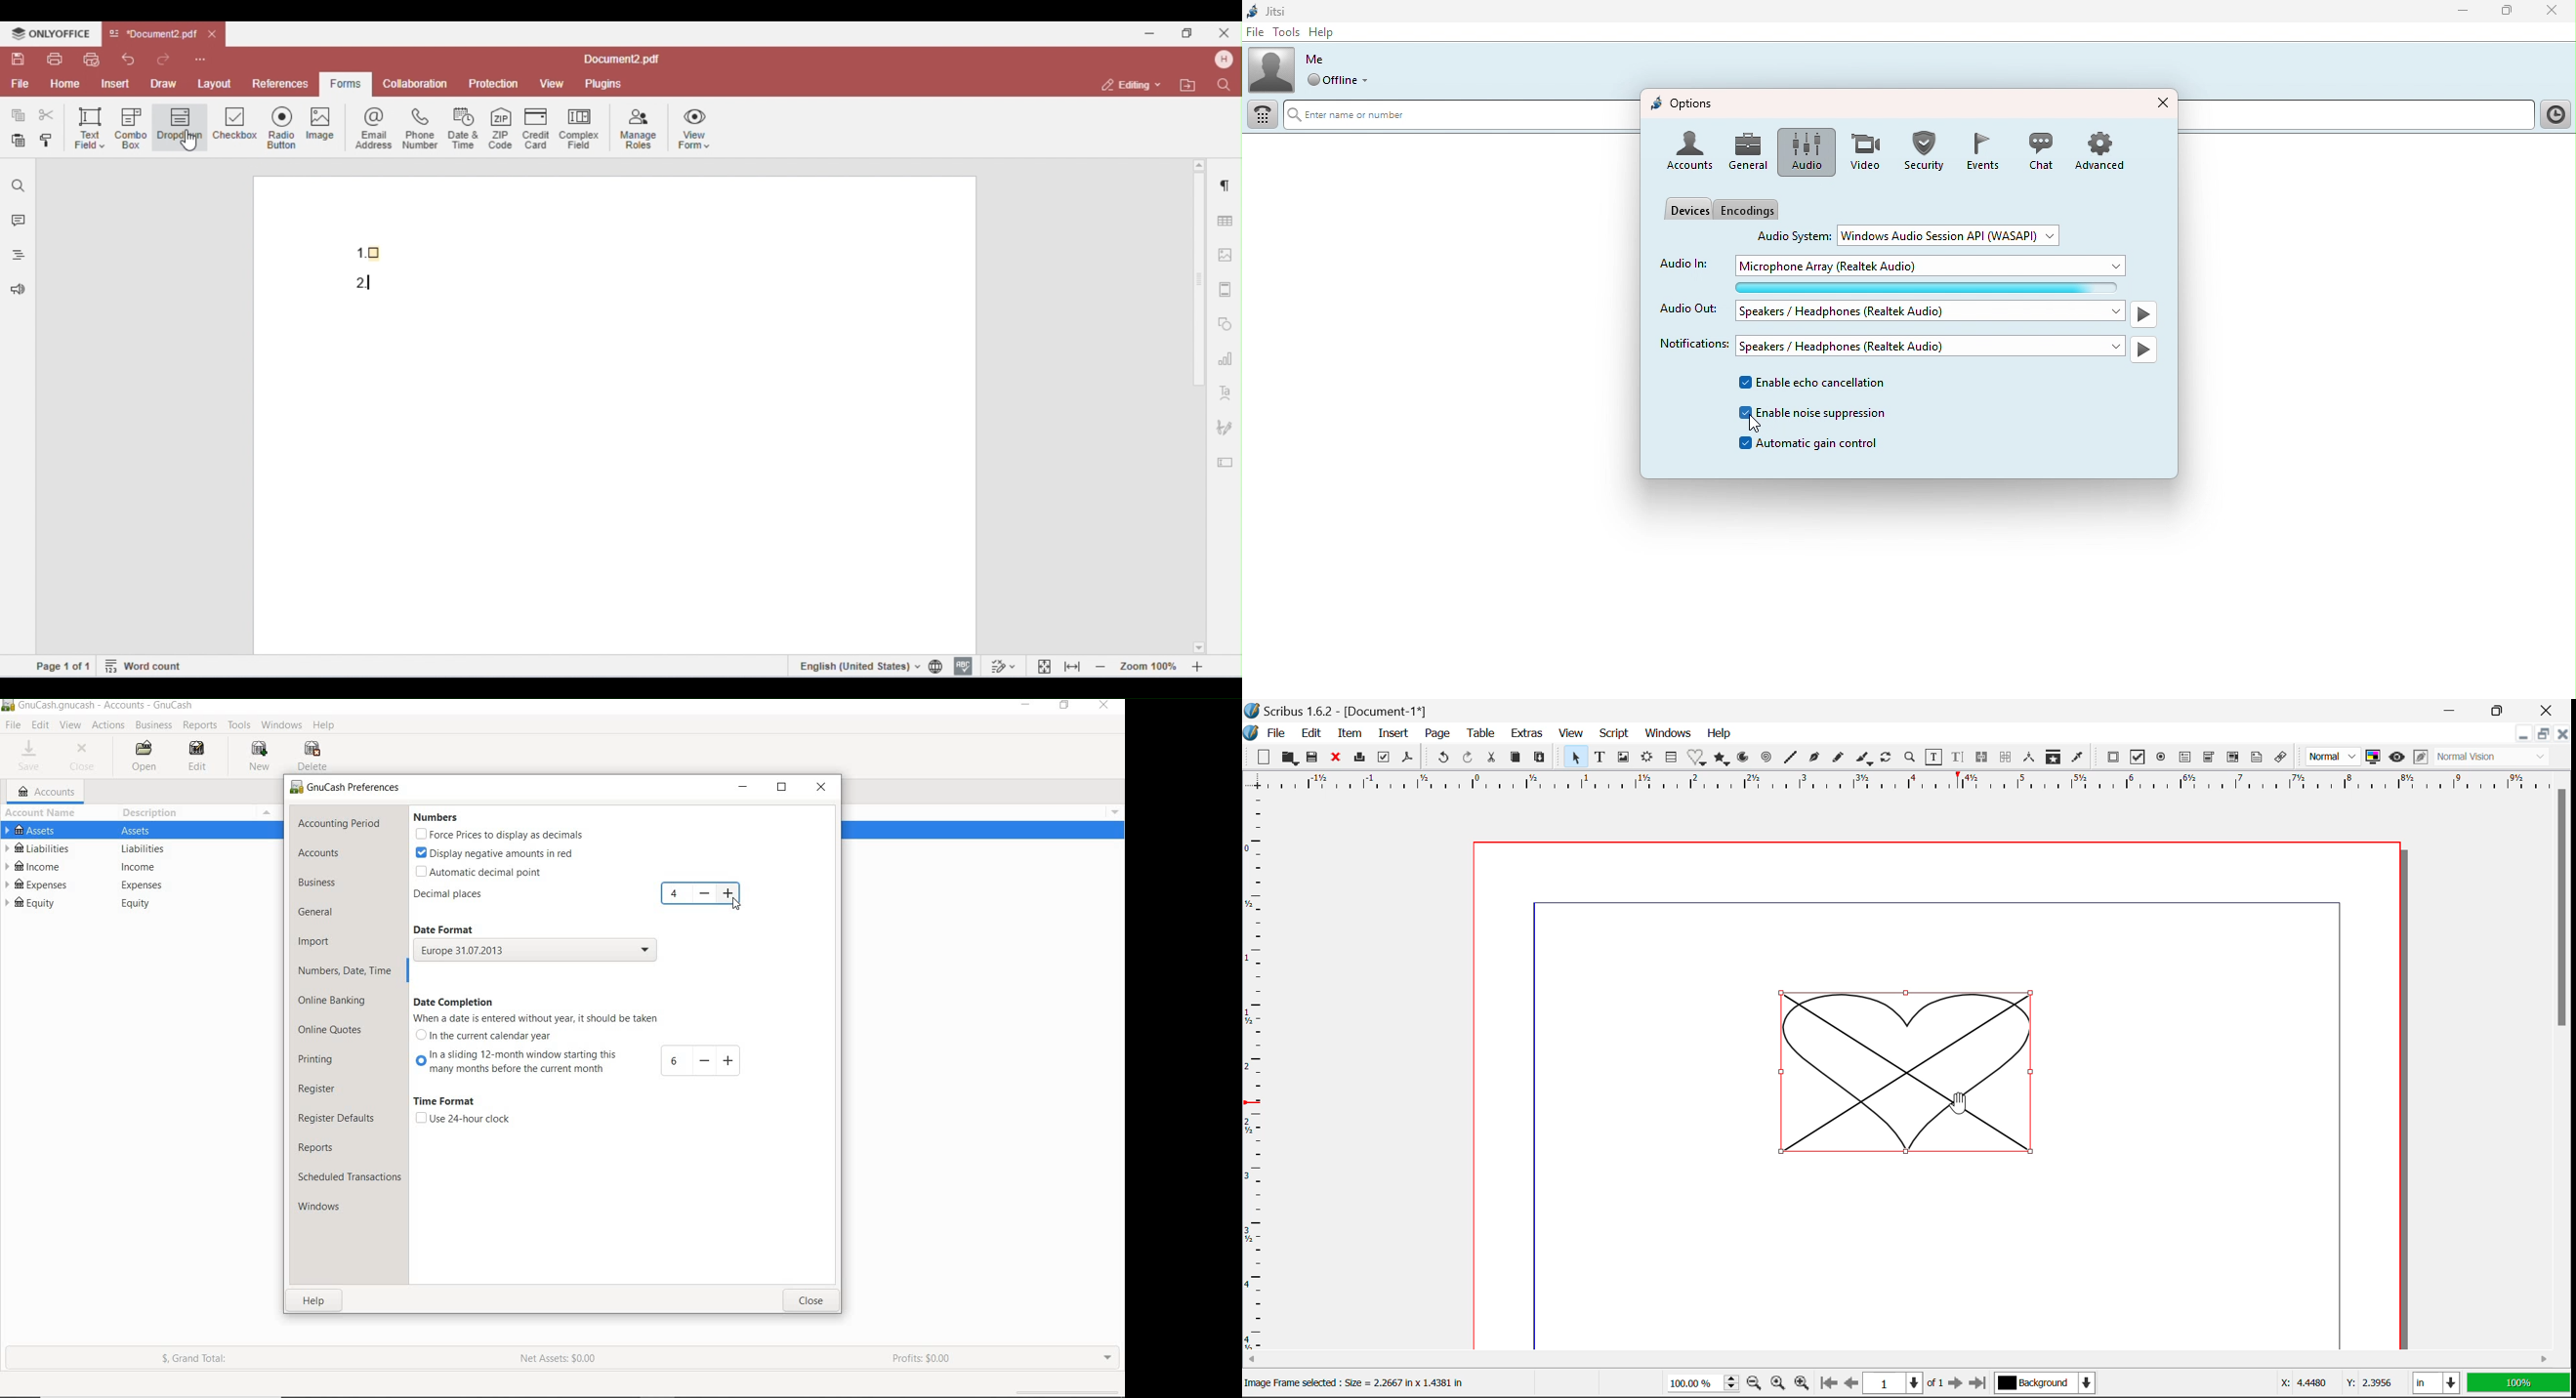 This screenshot has width=2576, height=1400. What do you see at coordinates (1905, 1071) in the screenshot?
I see `Shape Converted to Image Frame` at bounding box center [1905, 1071].